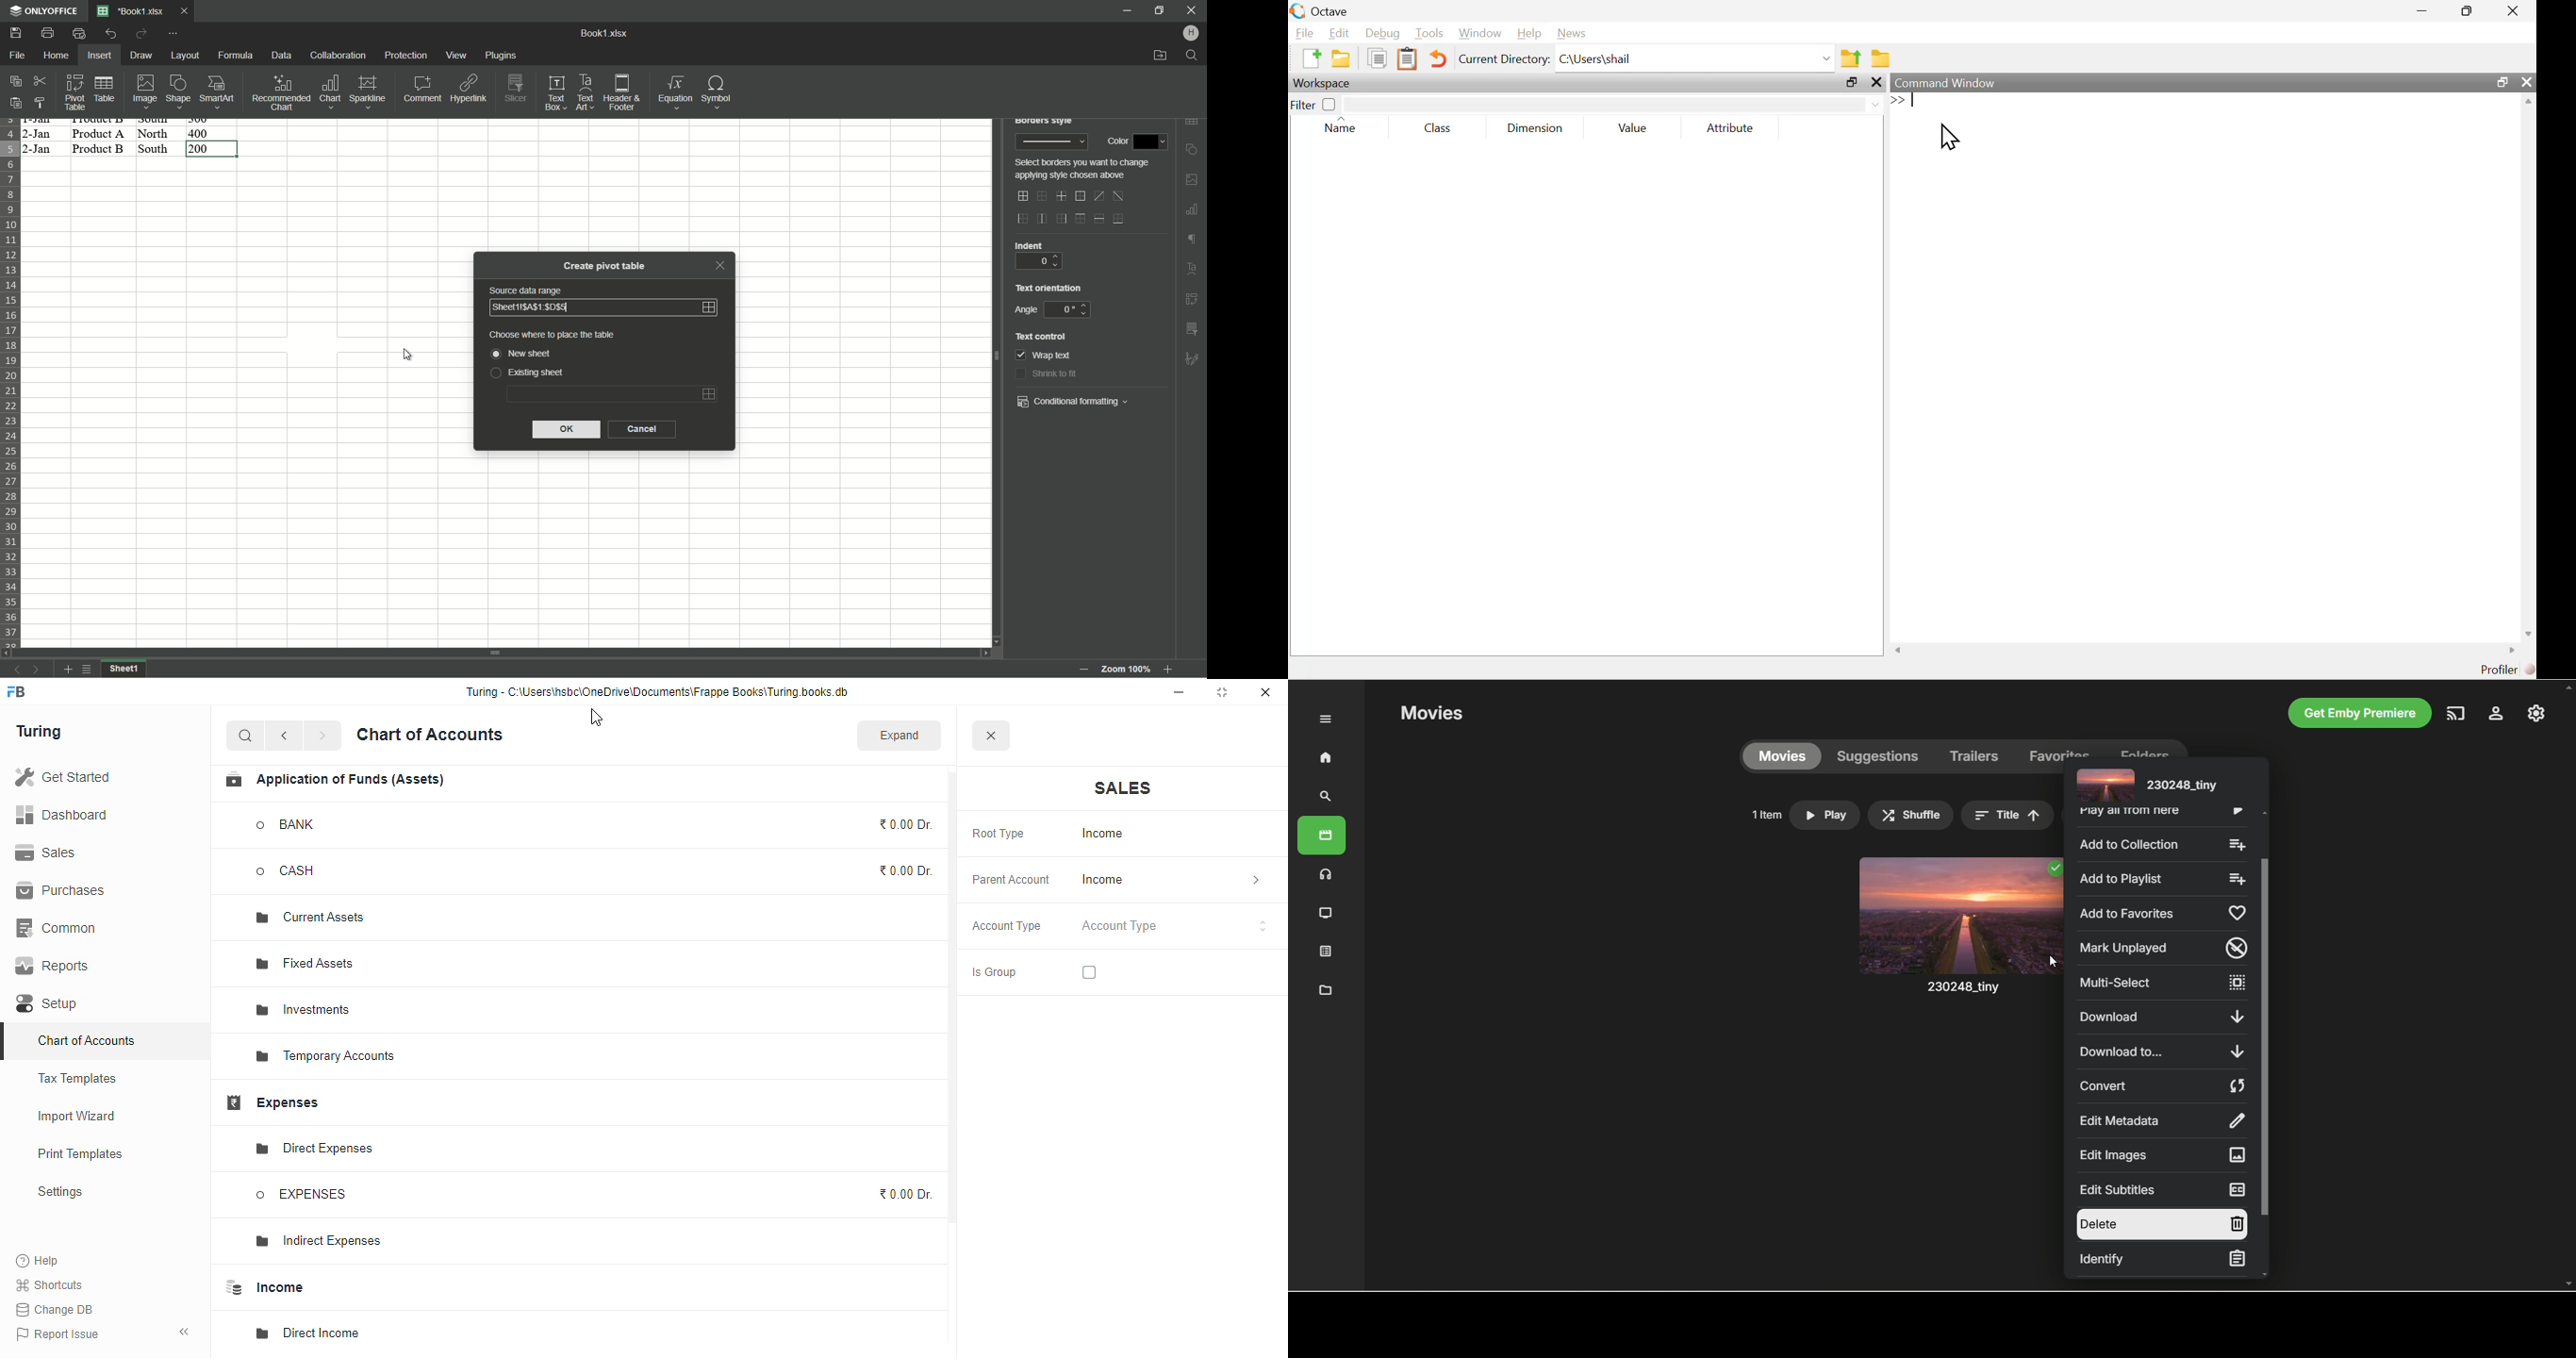 Image resolution: width=2576 pixels, height=1372 pixels. Describe the element at coordinates (308, 1333) in the screenshot. I see `direct income` at that location.